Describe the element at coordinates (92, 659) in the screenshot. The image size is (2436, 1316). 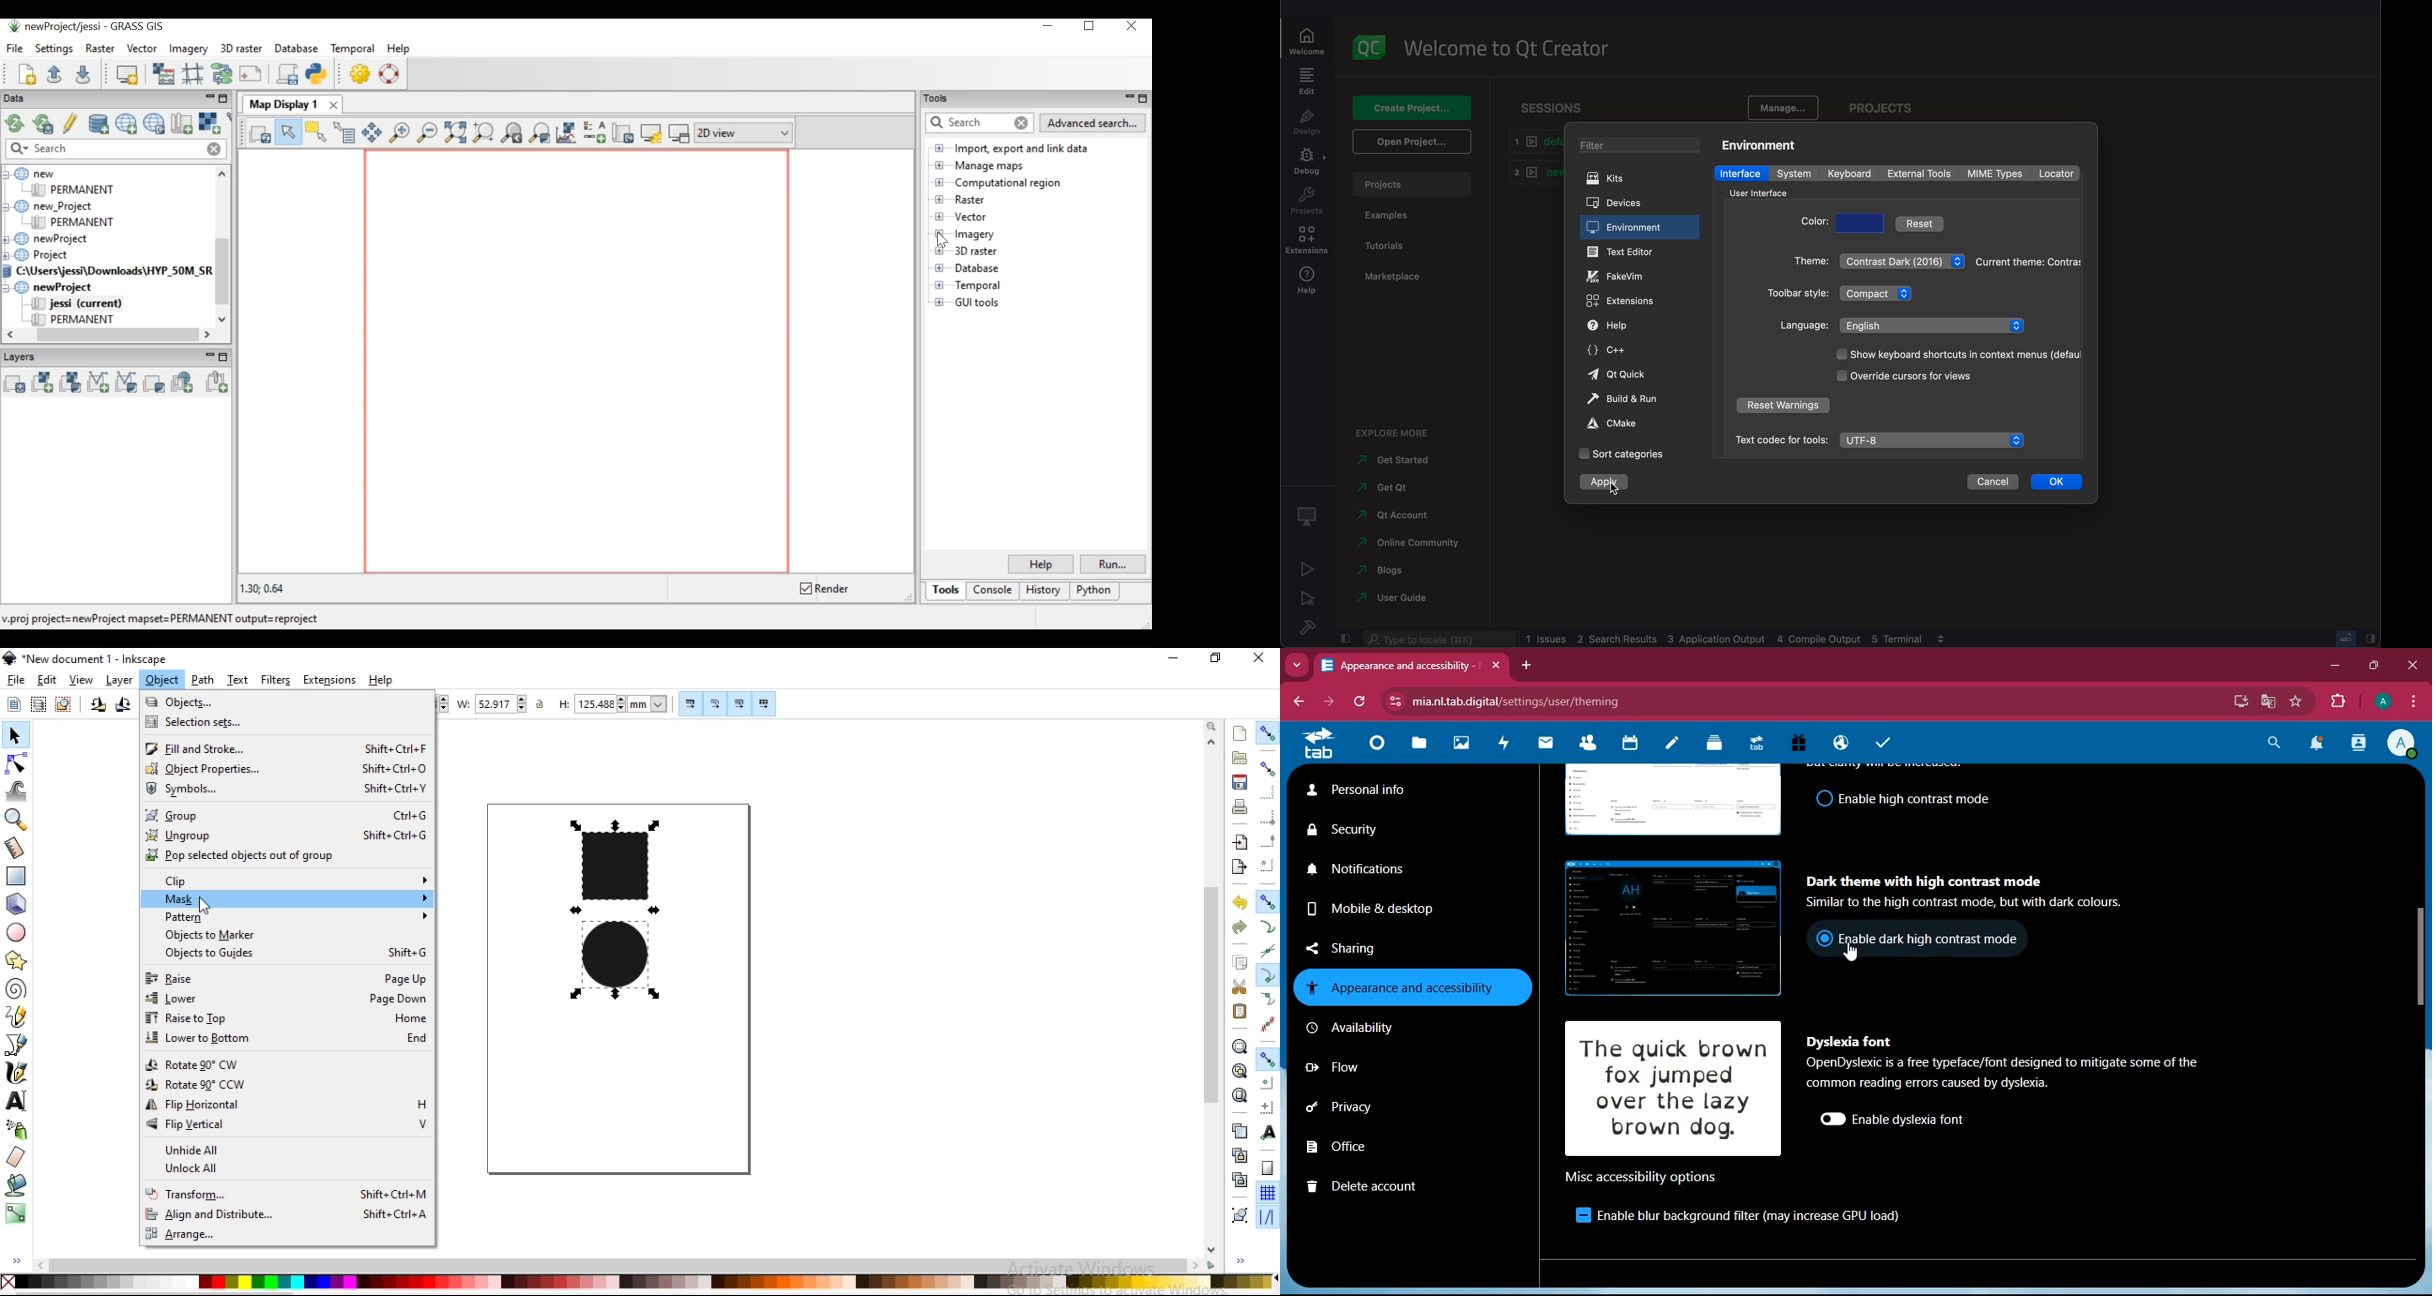
I see `new document 1 -Inksacpe` at that location.